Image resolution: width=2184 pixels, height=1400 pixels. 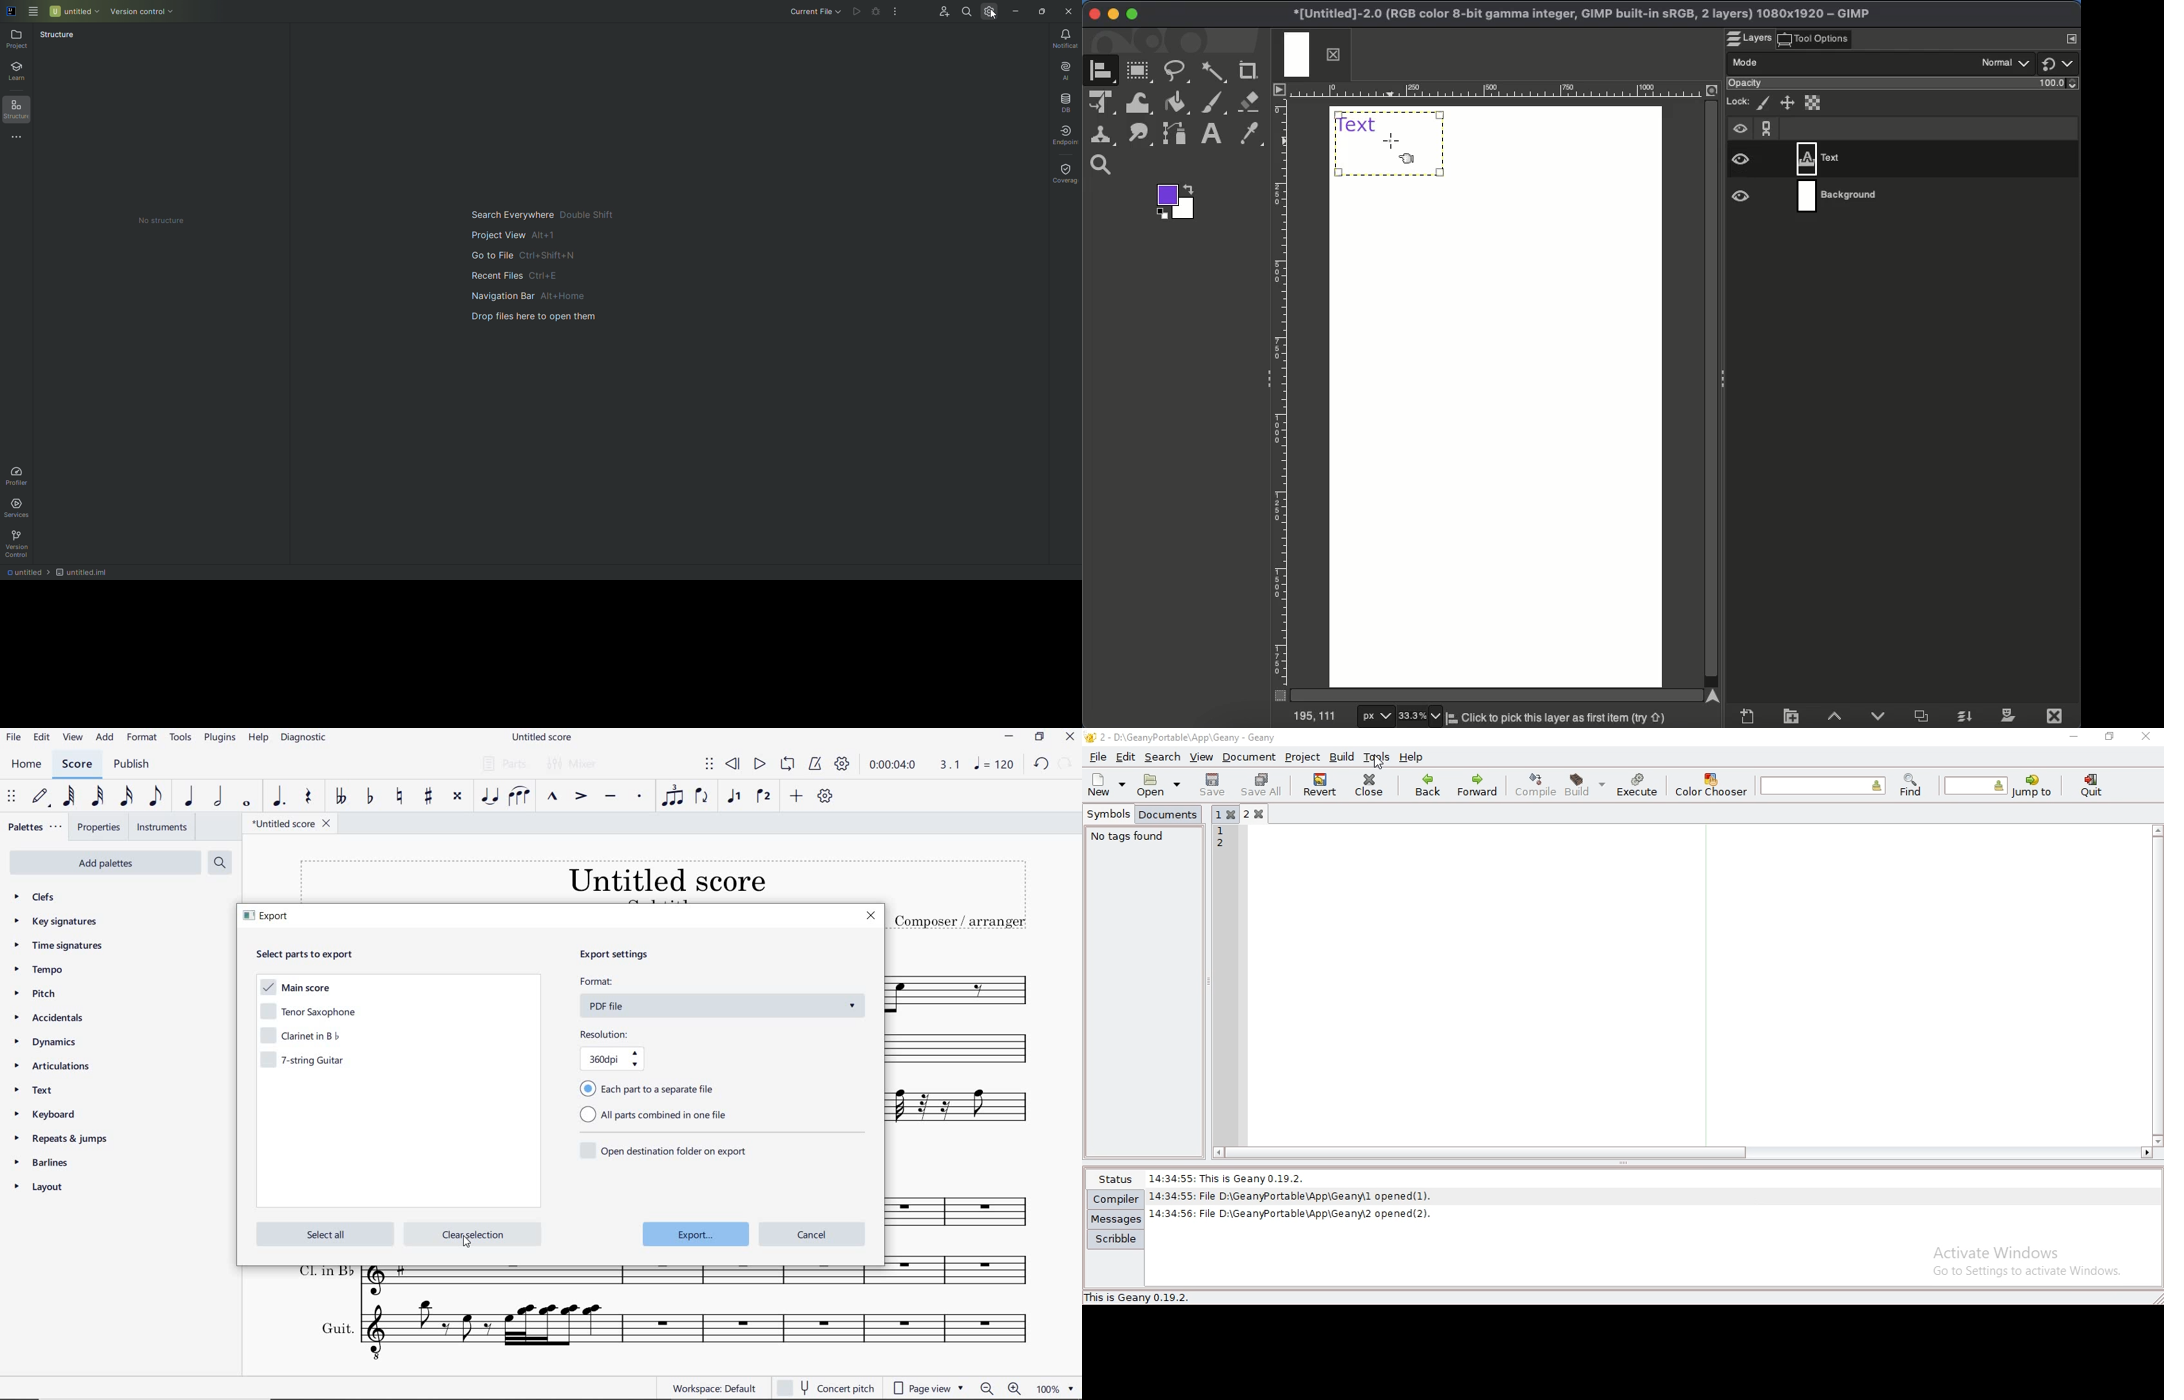 What do you see at coordinates (812, 1233) in the screenshot?
I see `cancel` at bounding box center [812, 1233].